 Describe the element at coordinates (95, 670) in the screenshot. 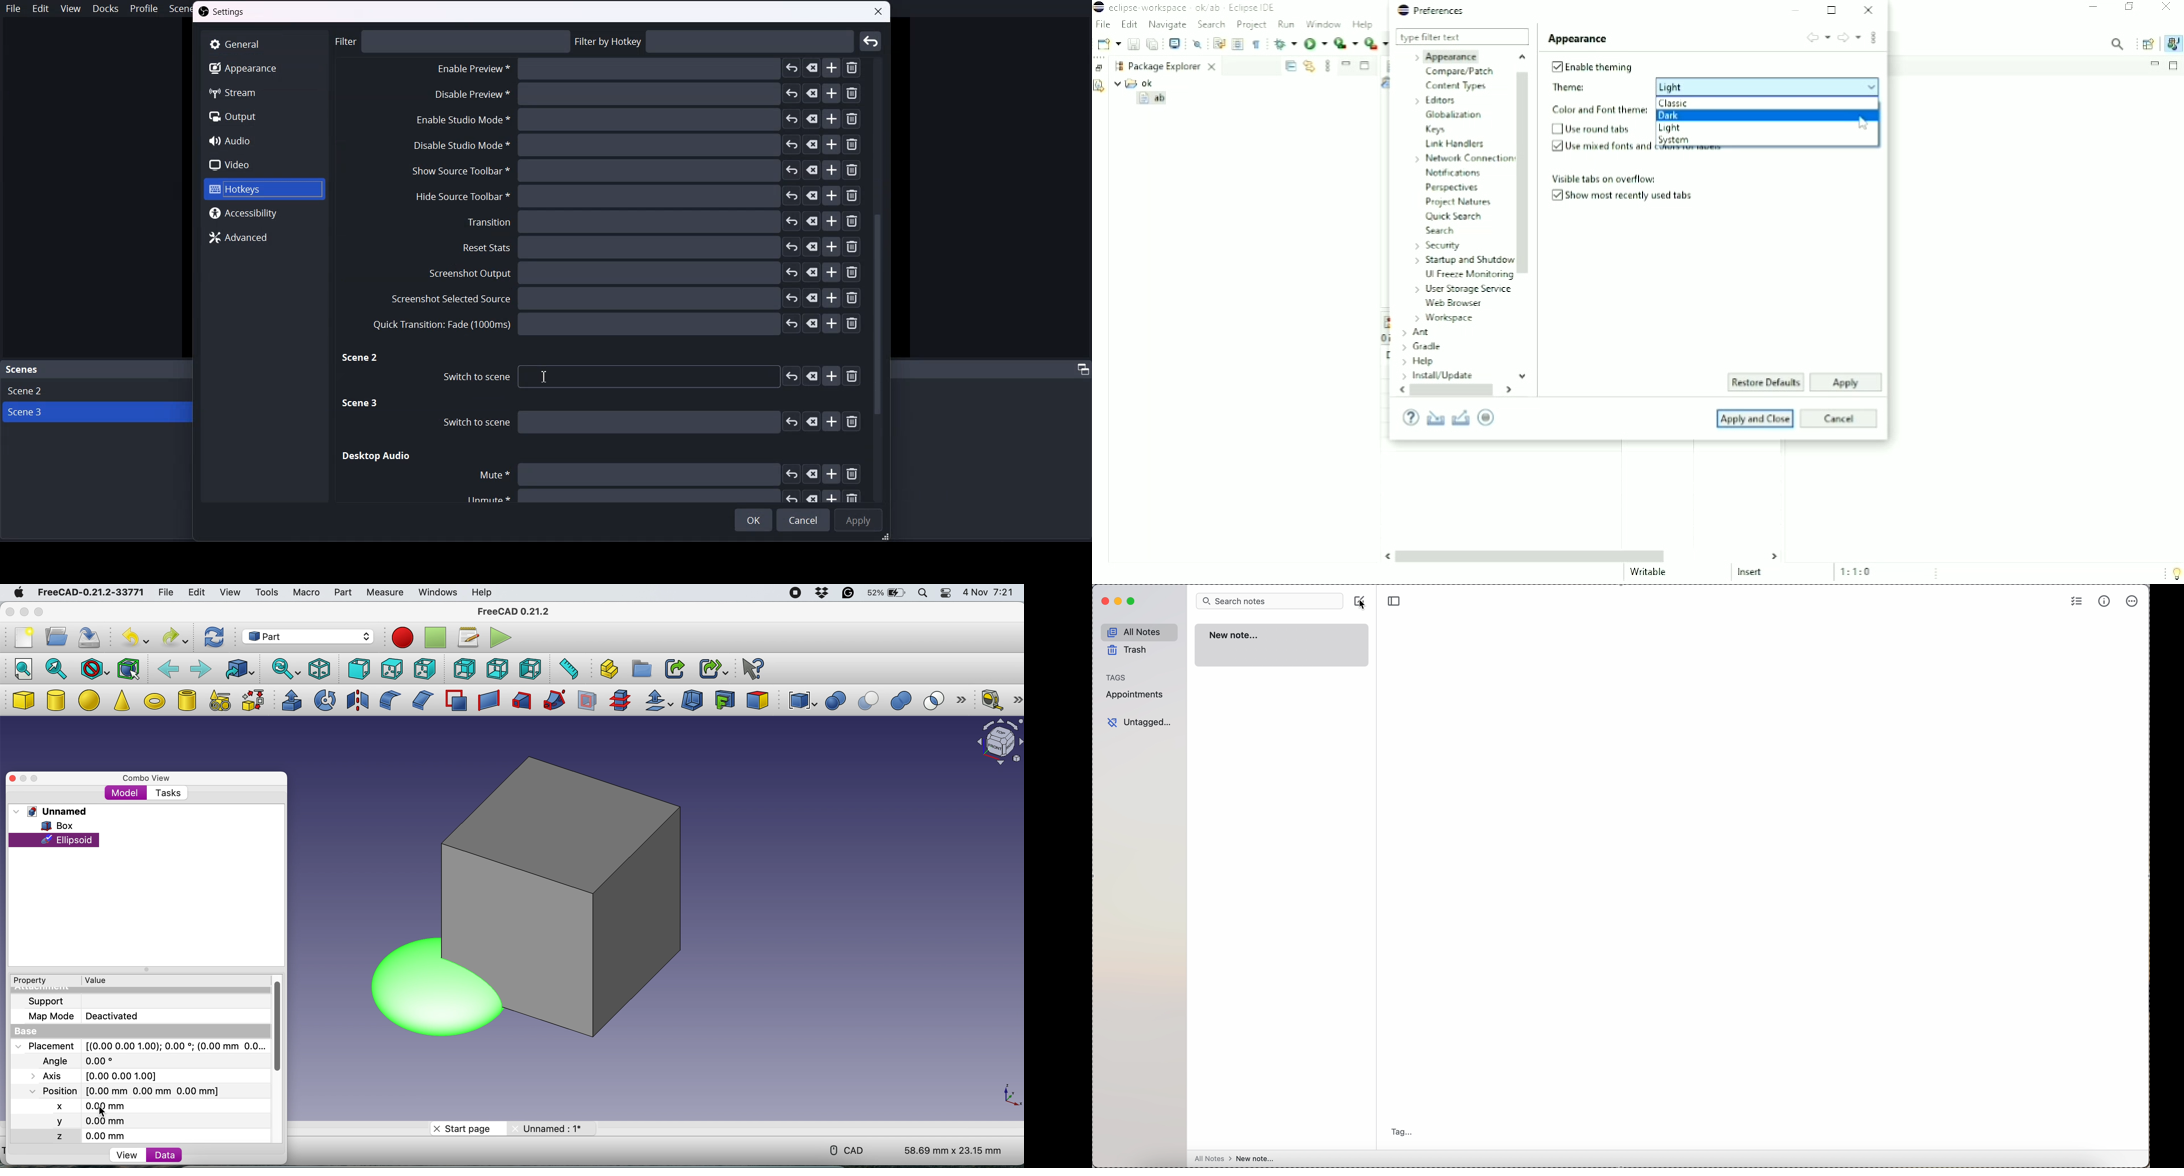

I see `draw style` at that location.